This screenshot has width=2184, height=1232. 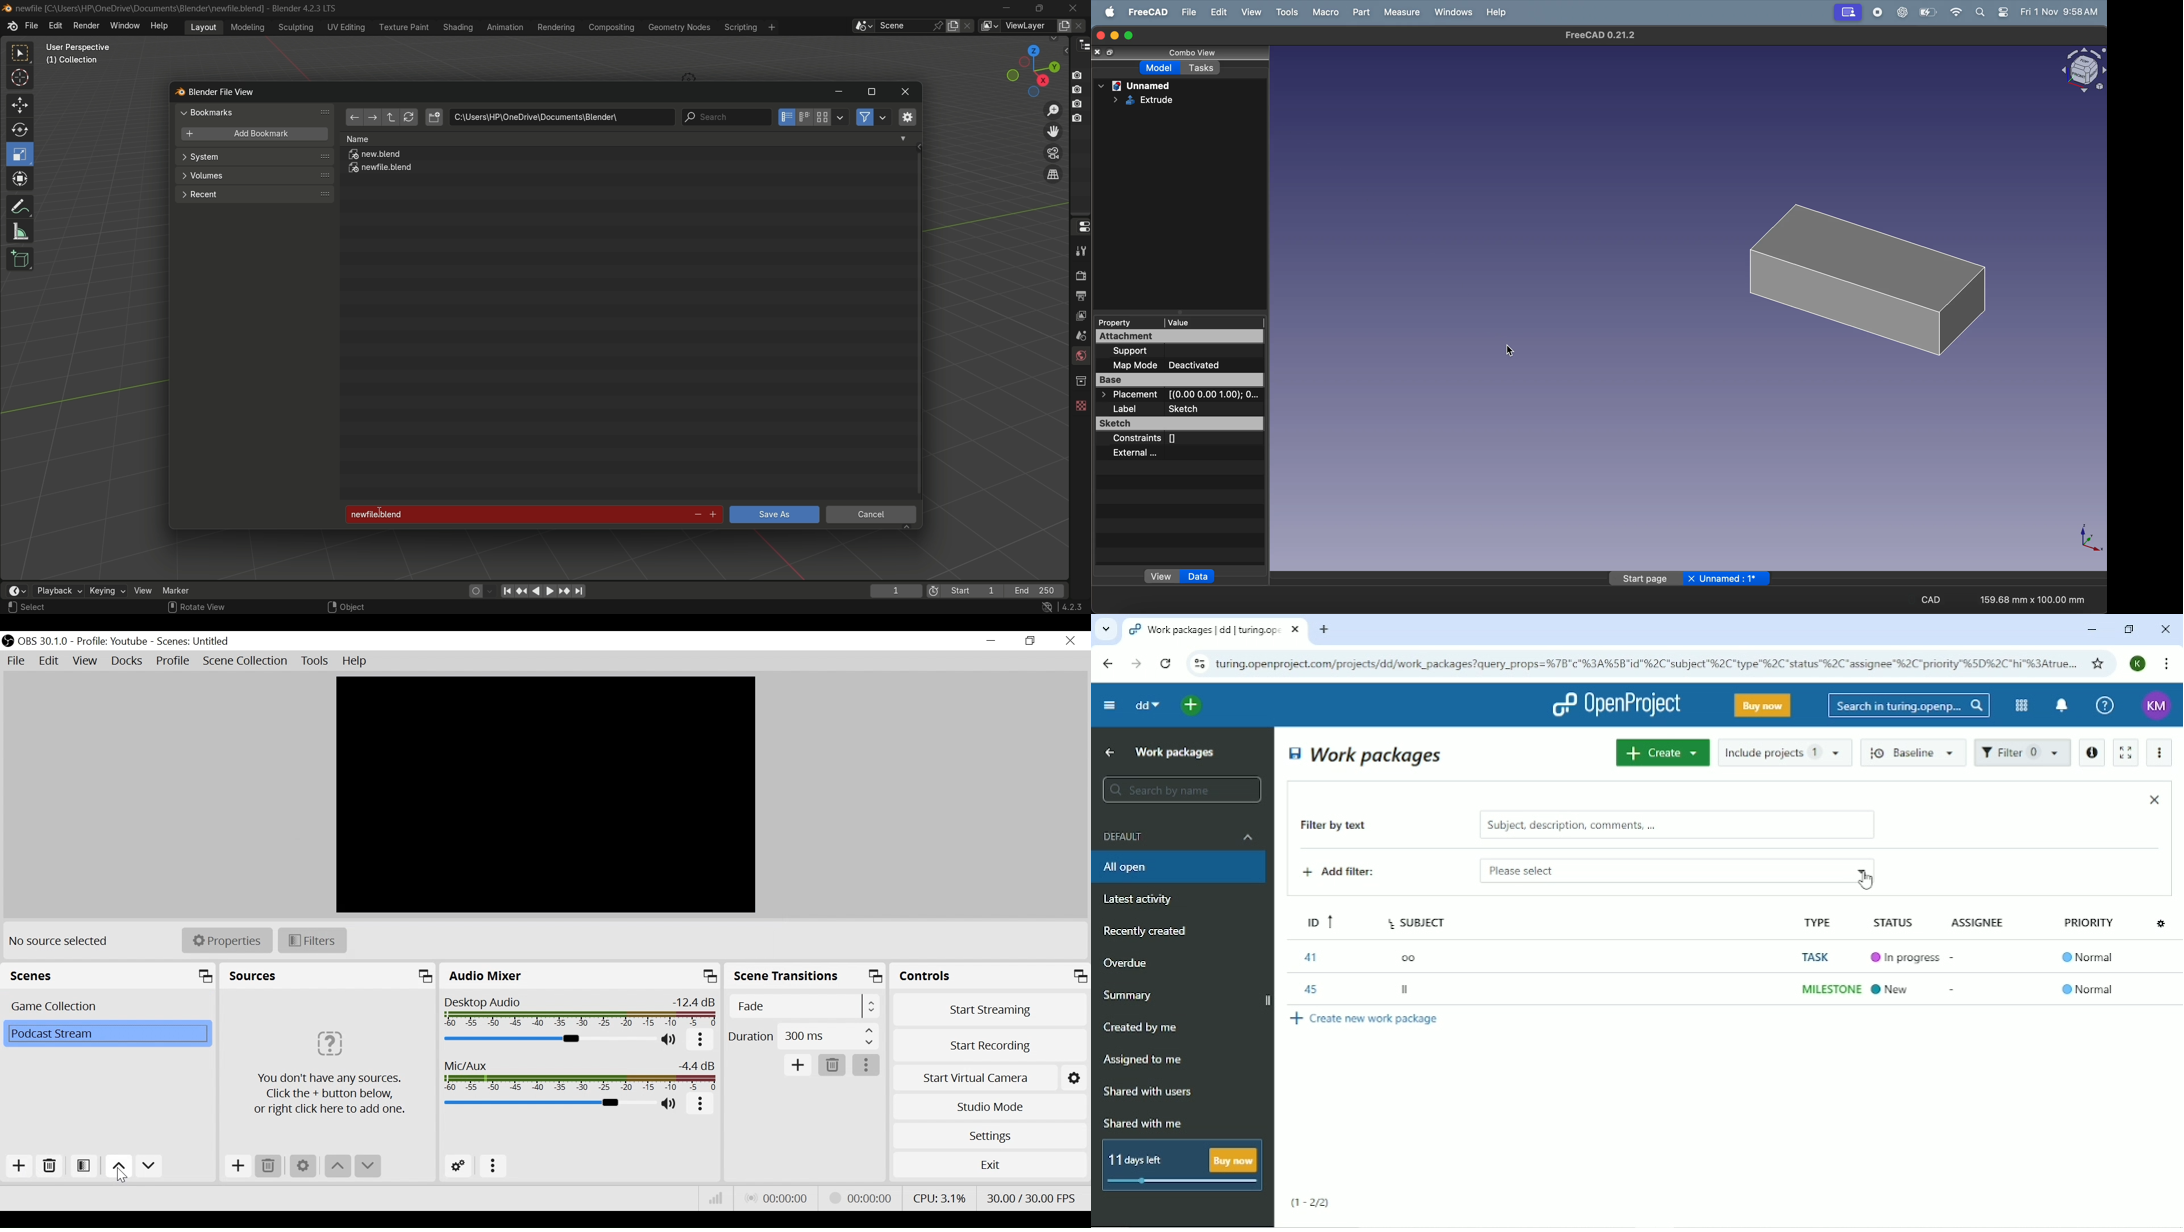 I want to click on Scene, so click(x=105, y=1005).